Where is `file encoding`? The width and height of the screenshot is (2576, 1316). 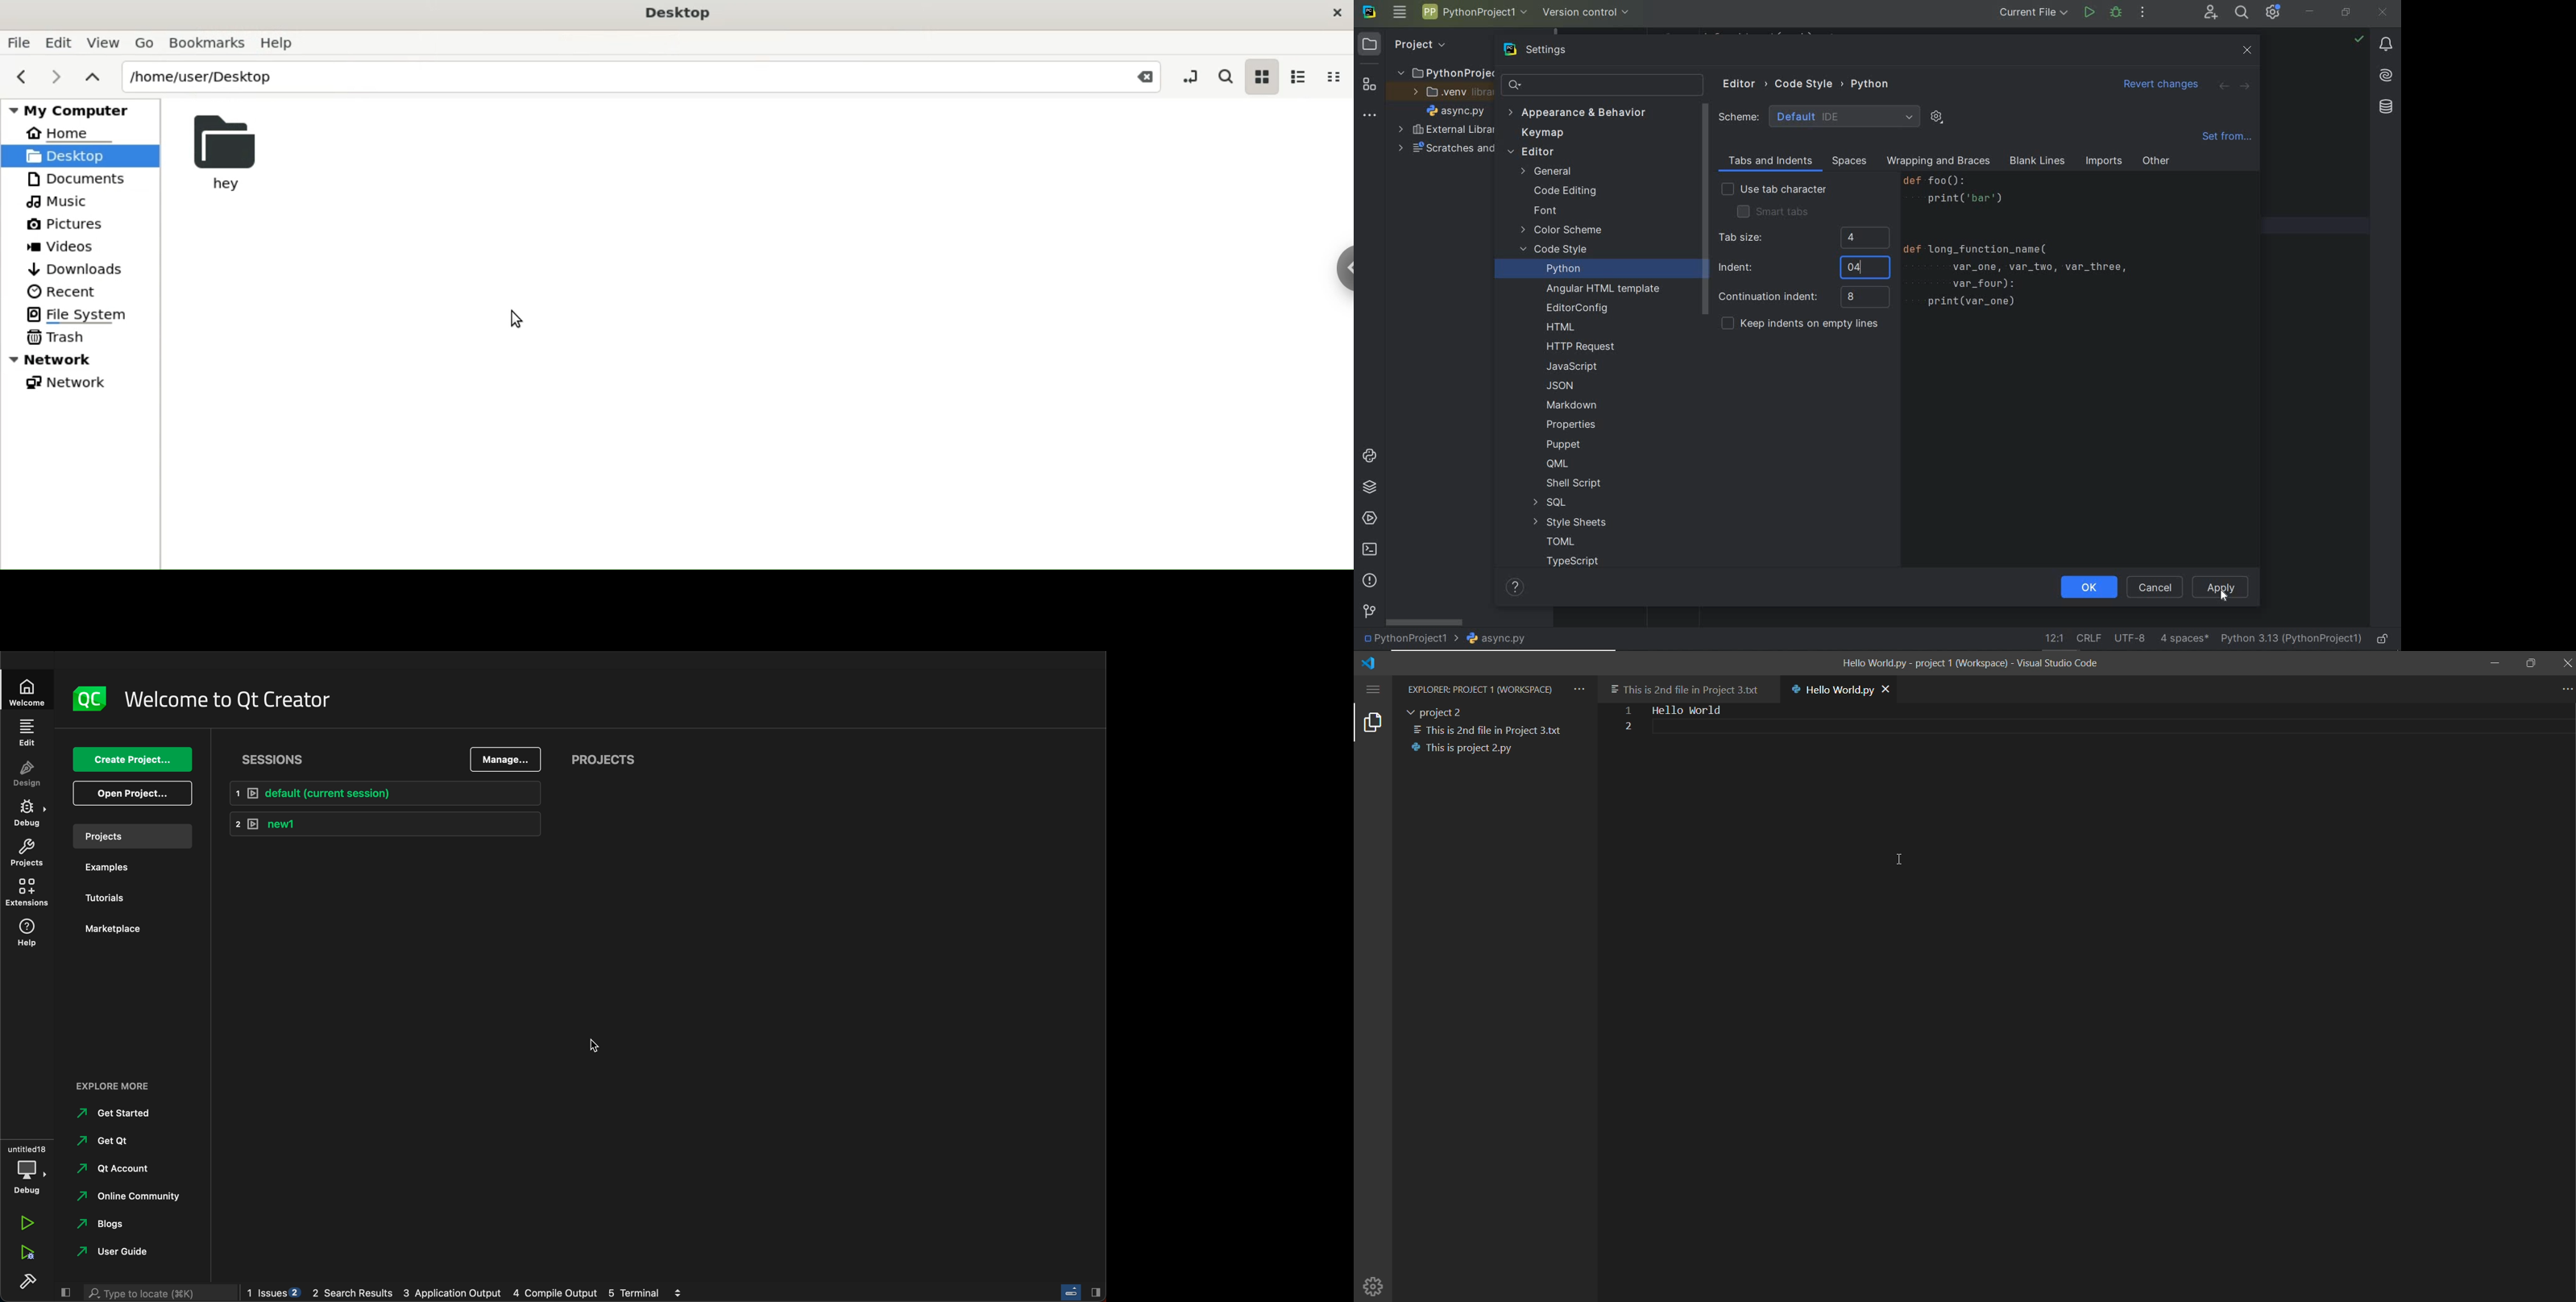 file encoding is located at coordinates (2130, 637).